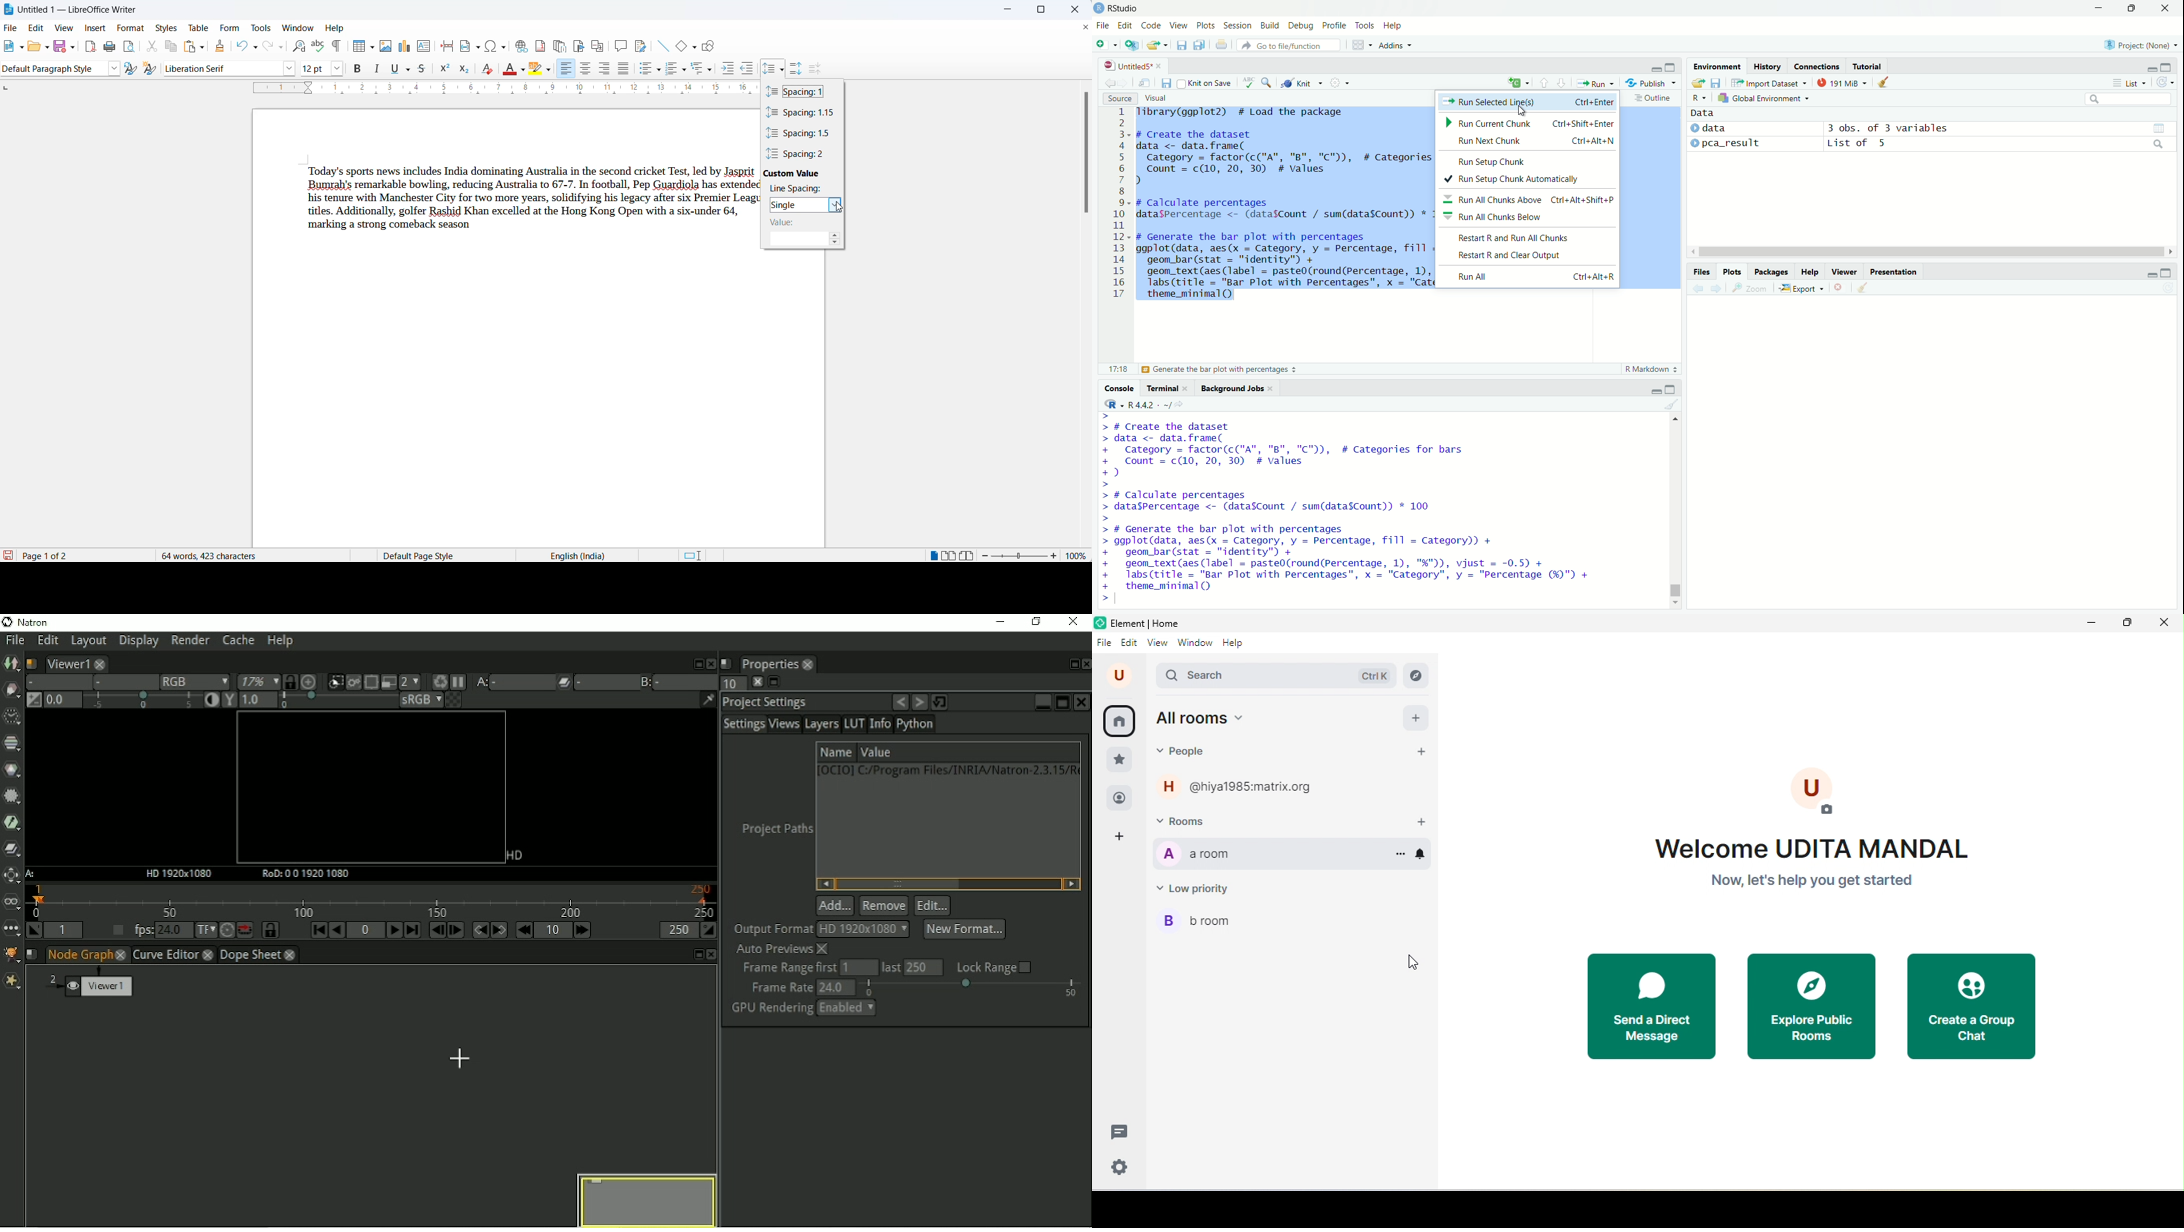  What do you see at coordinates (1823, 794) in the screenshot?
I see `add profile photo` at bounding box center [1823, 794].